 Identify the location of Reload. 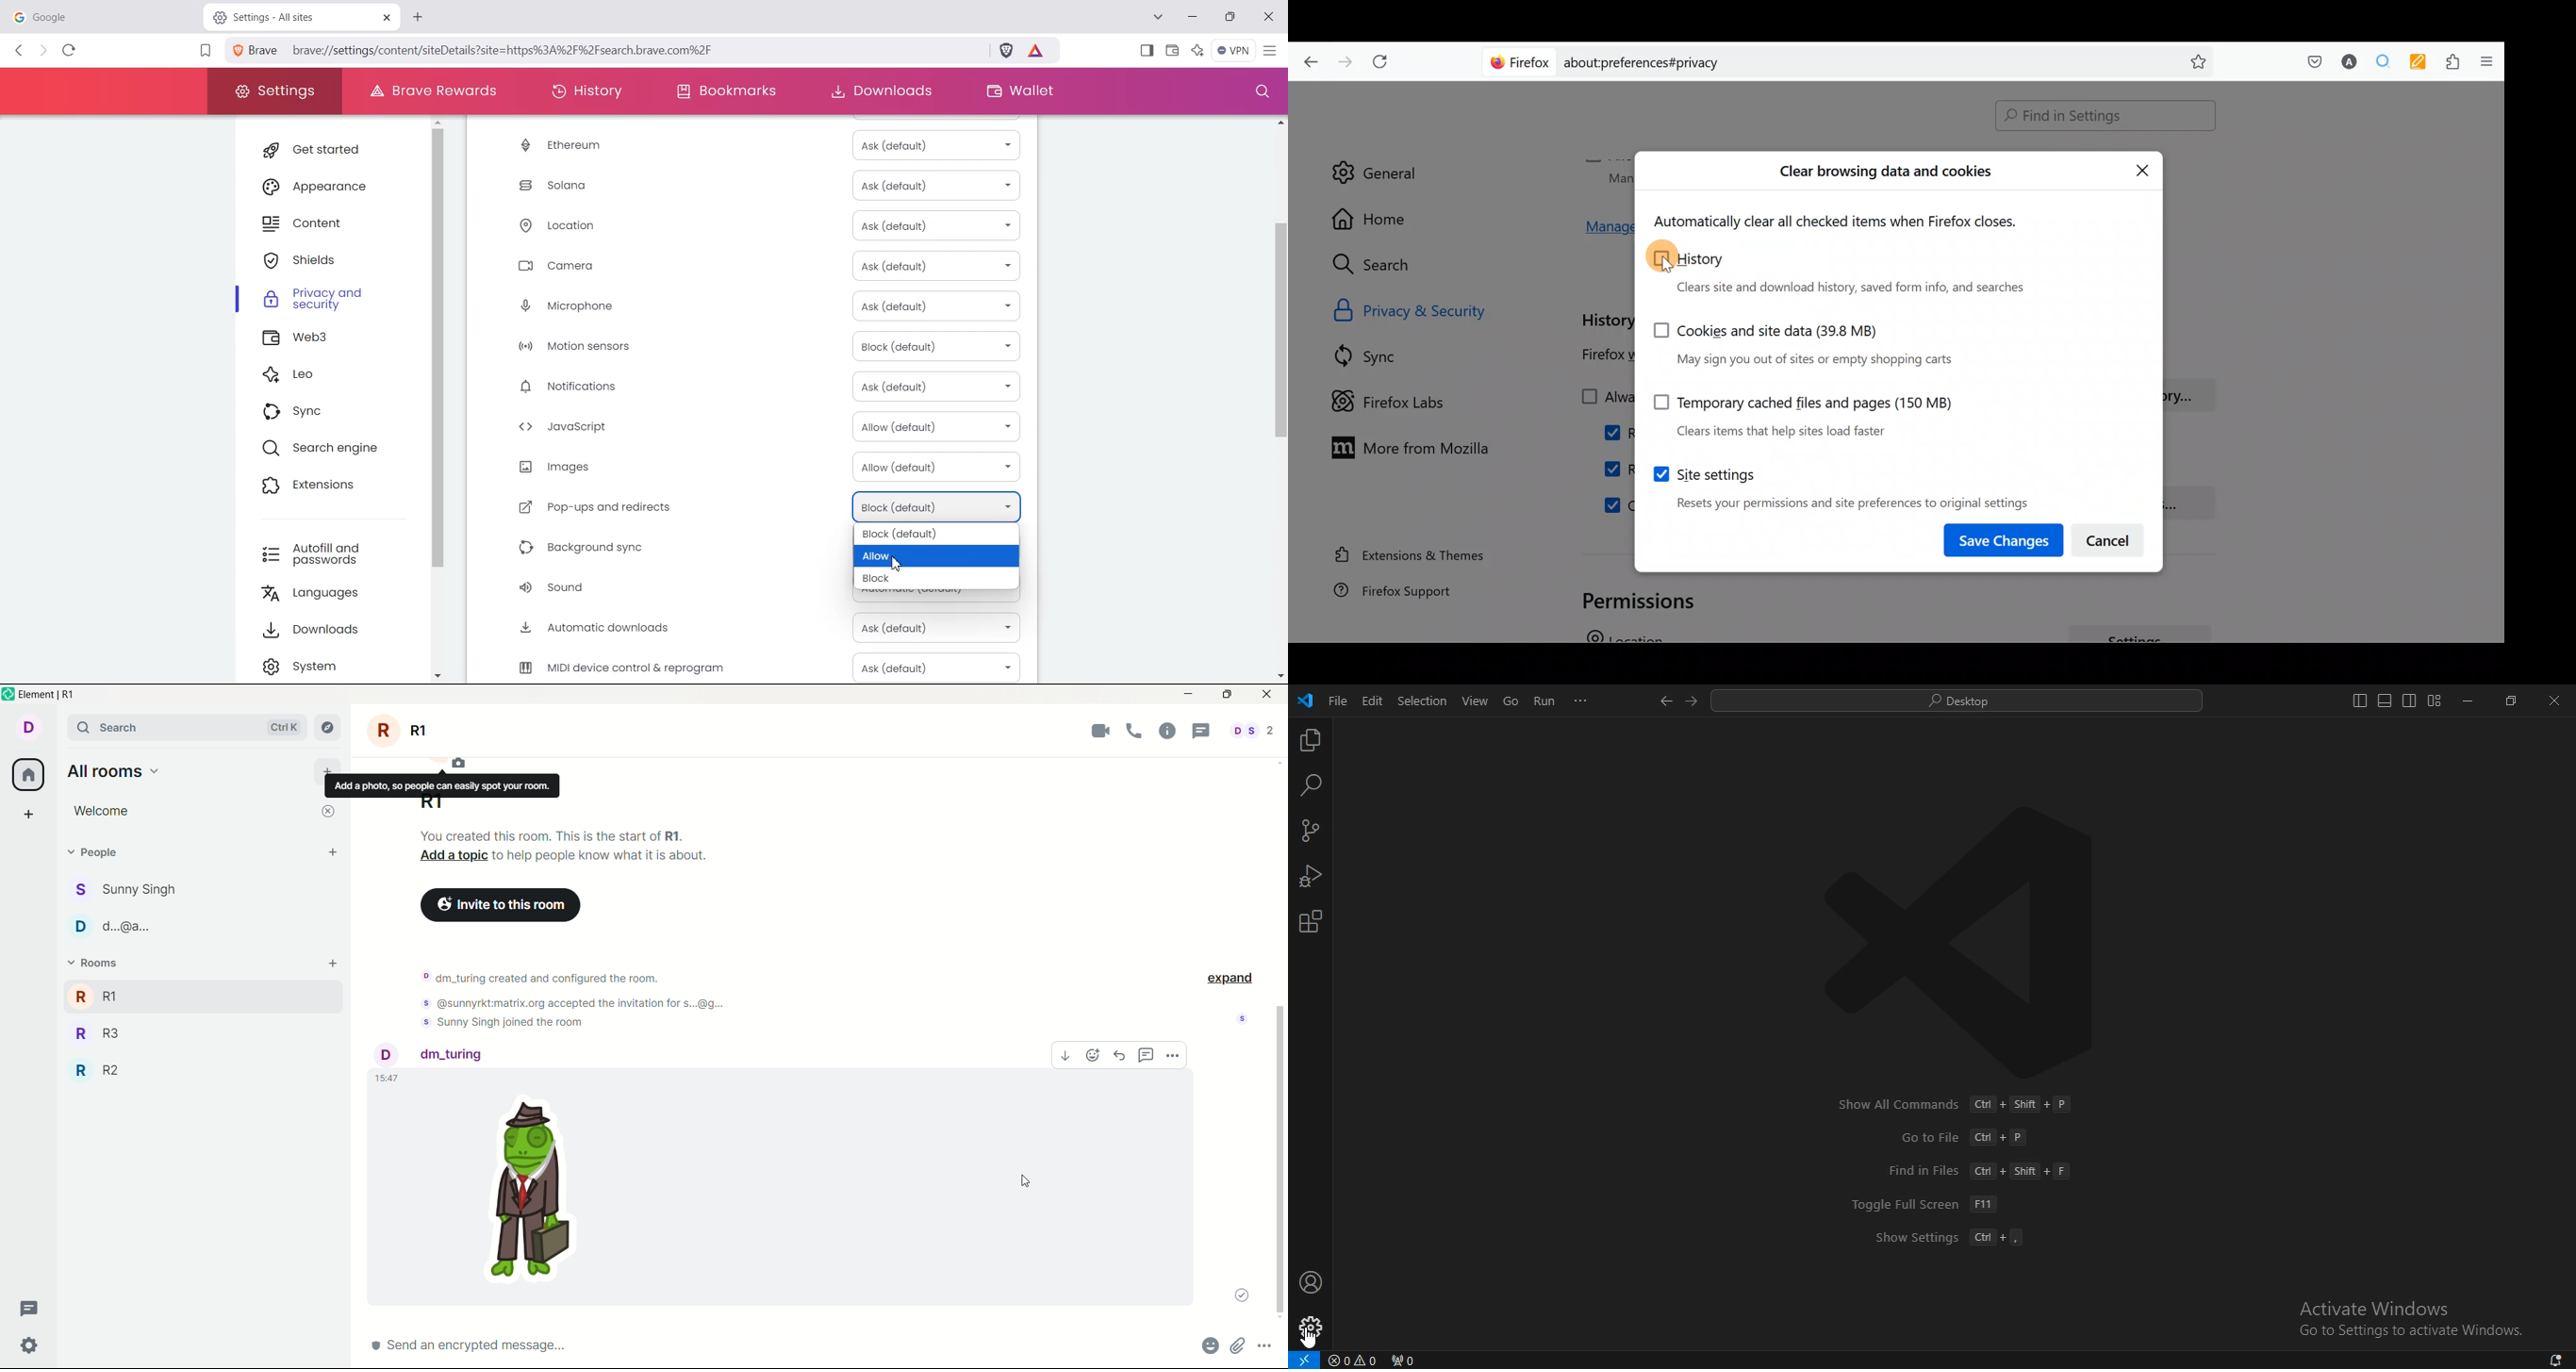
(69, 50).